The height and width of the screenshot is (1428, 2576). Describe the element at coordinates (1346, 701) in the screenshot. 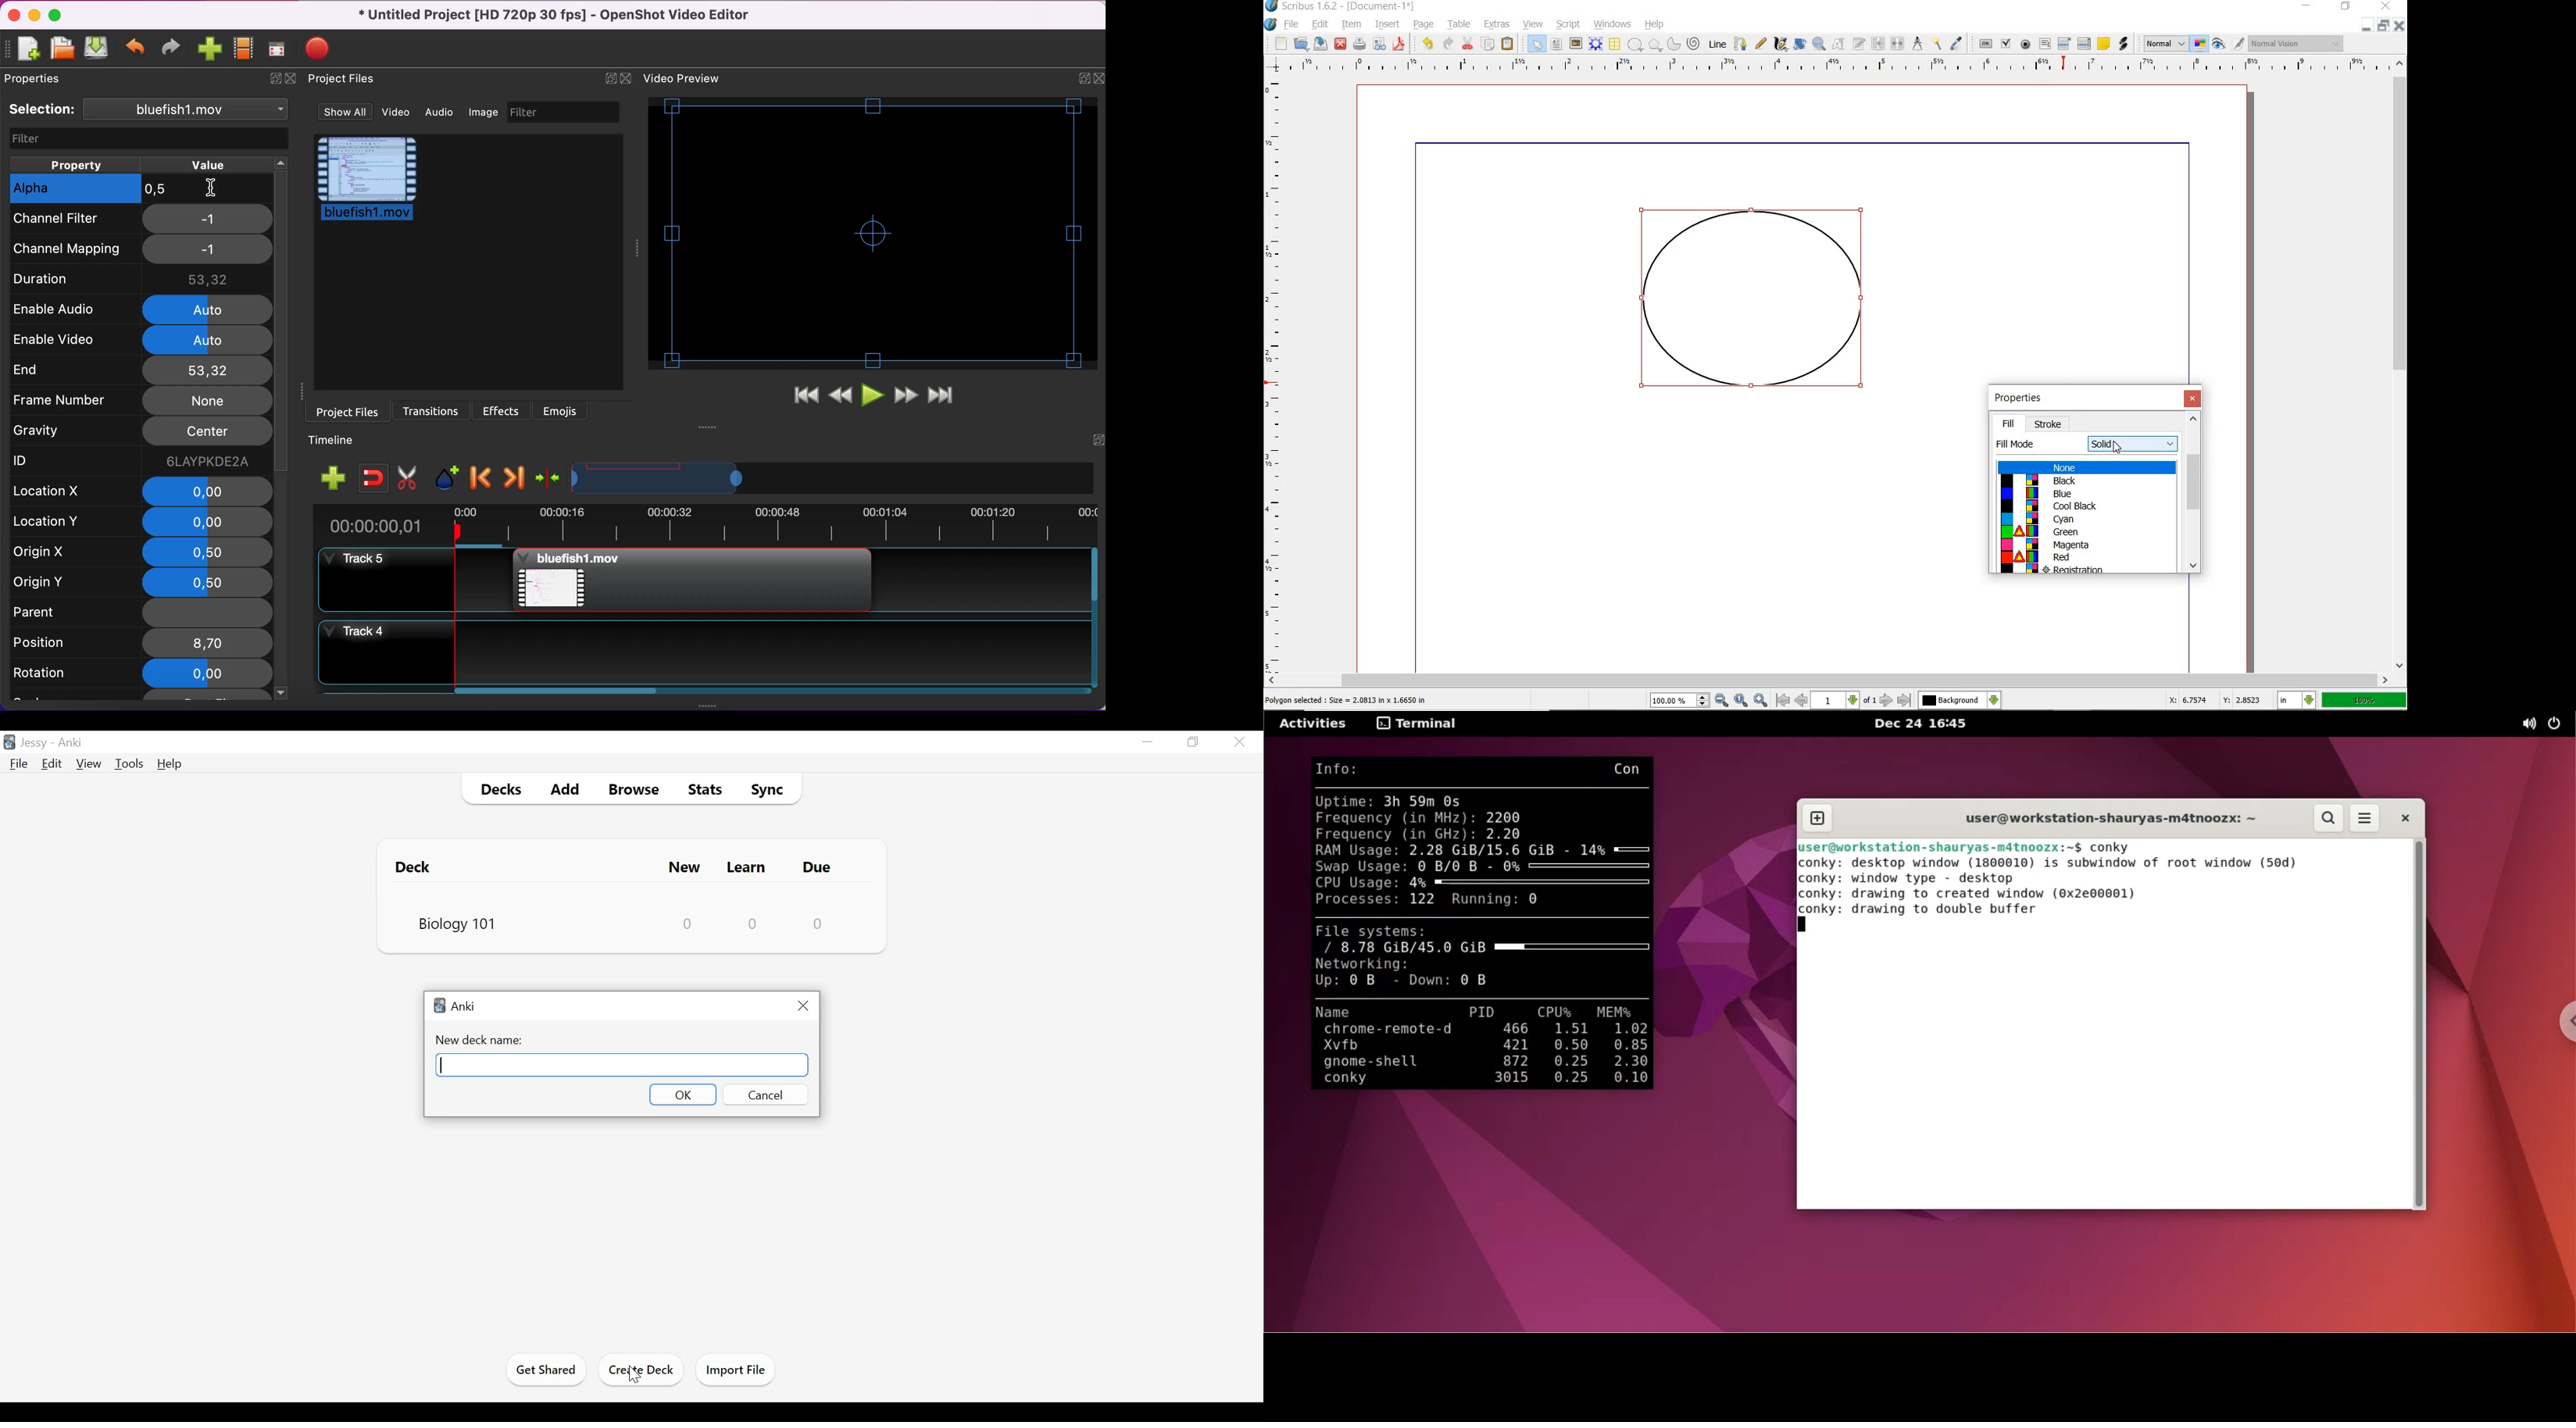

I see `selected` at that location.